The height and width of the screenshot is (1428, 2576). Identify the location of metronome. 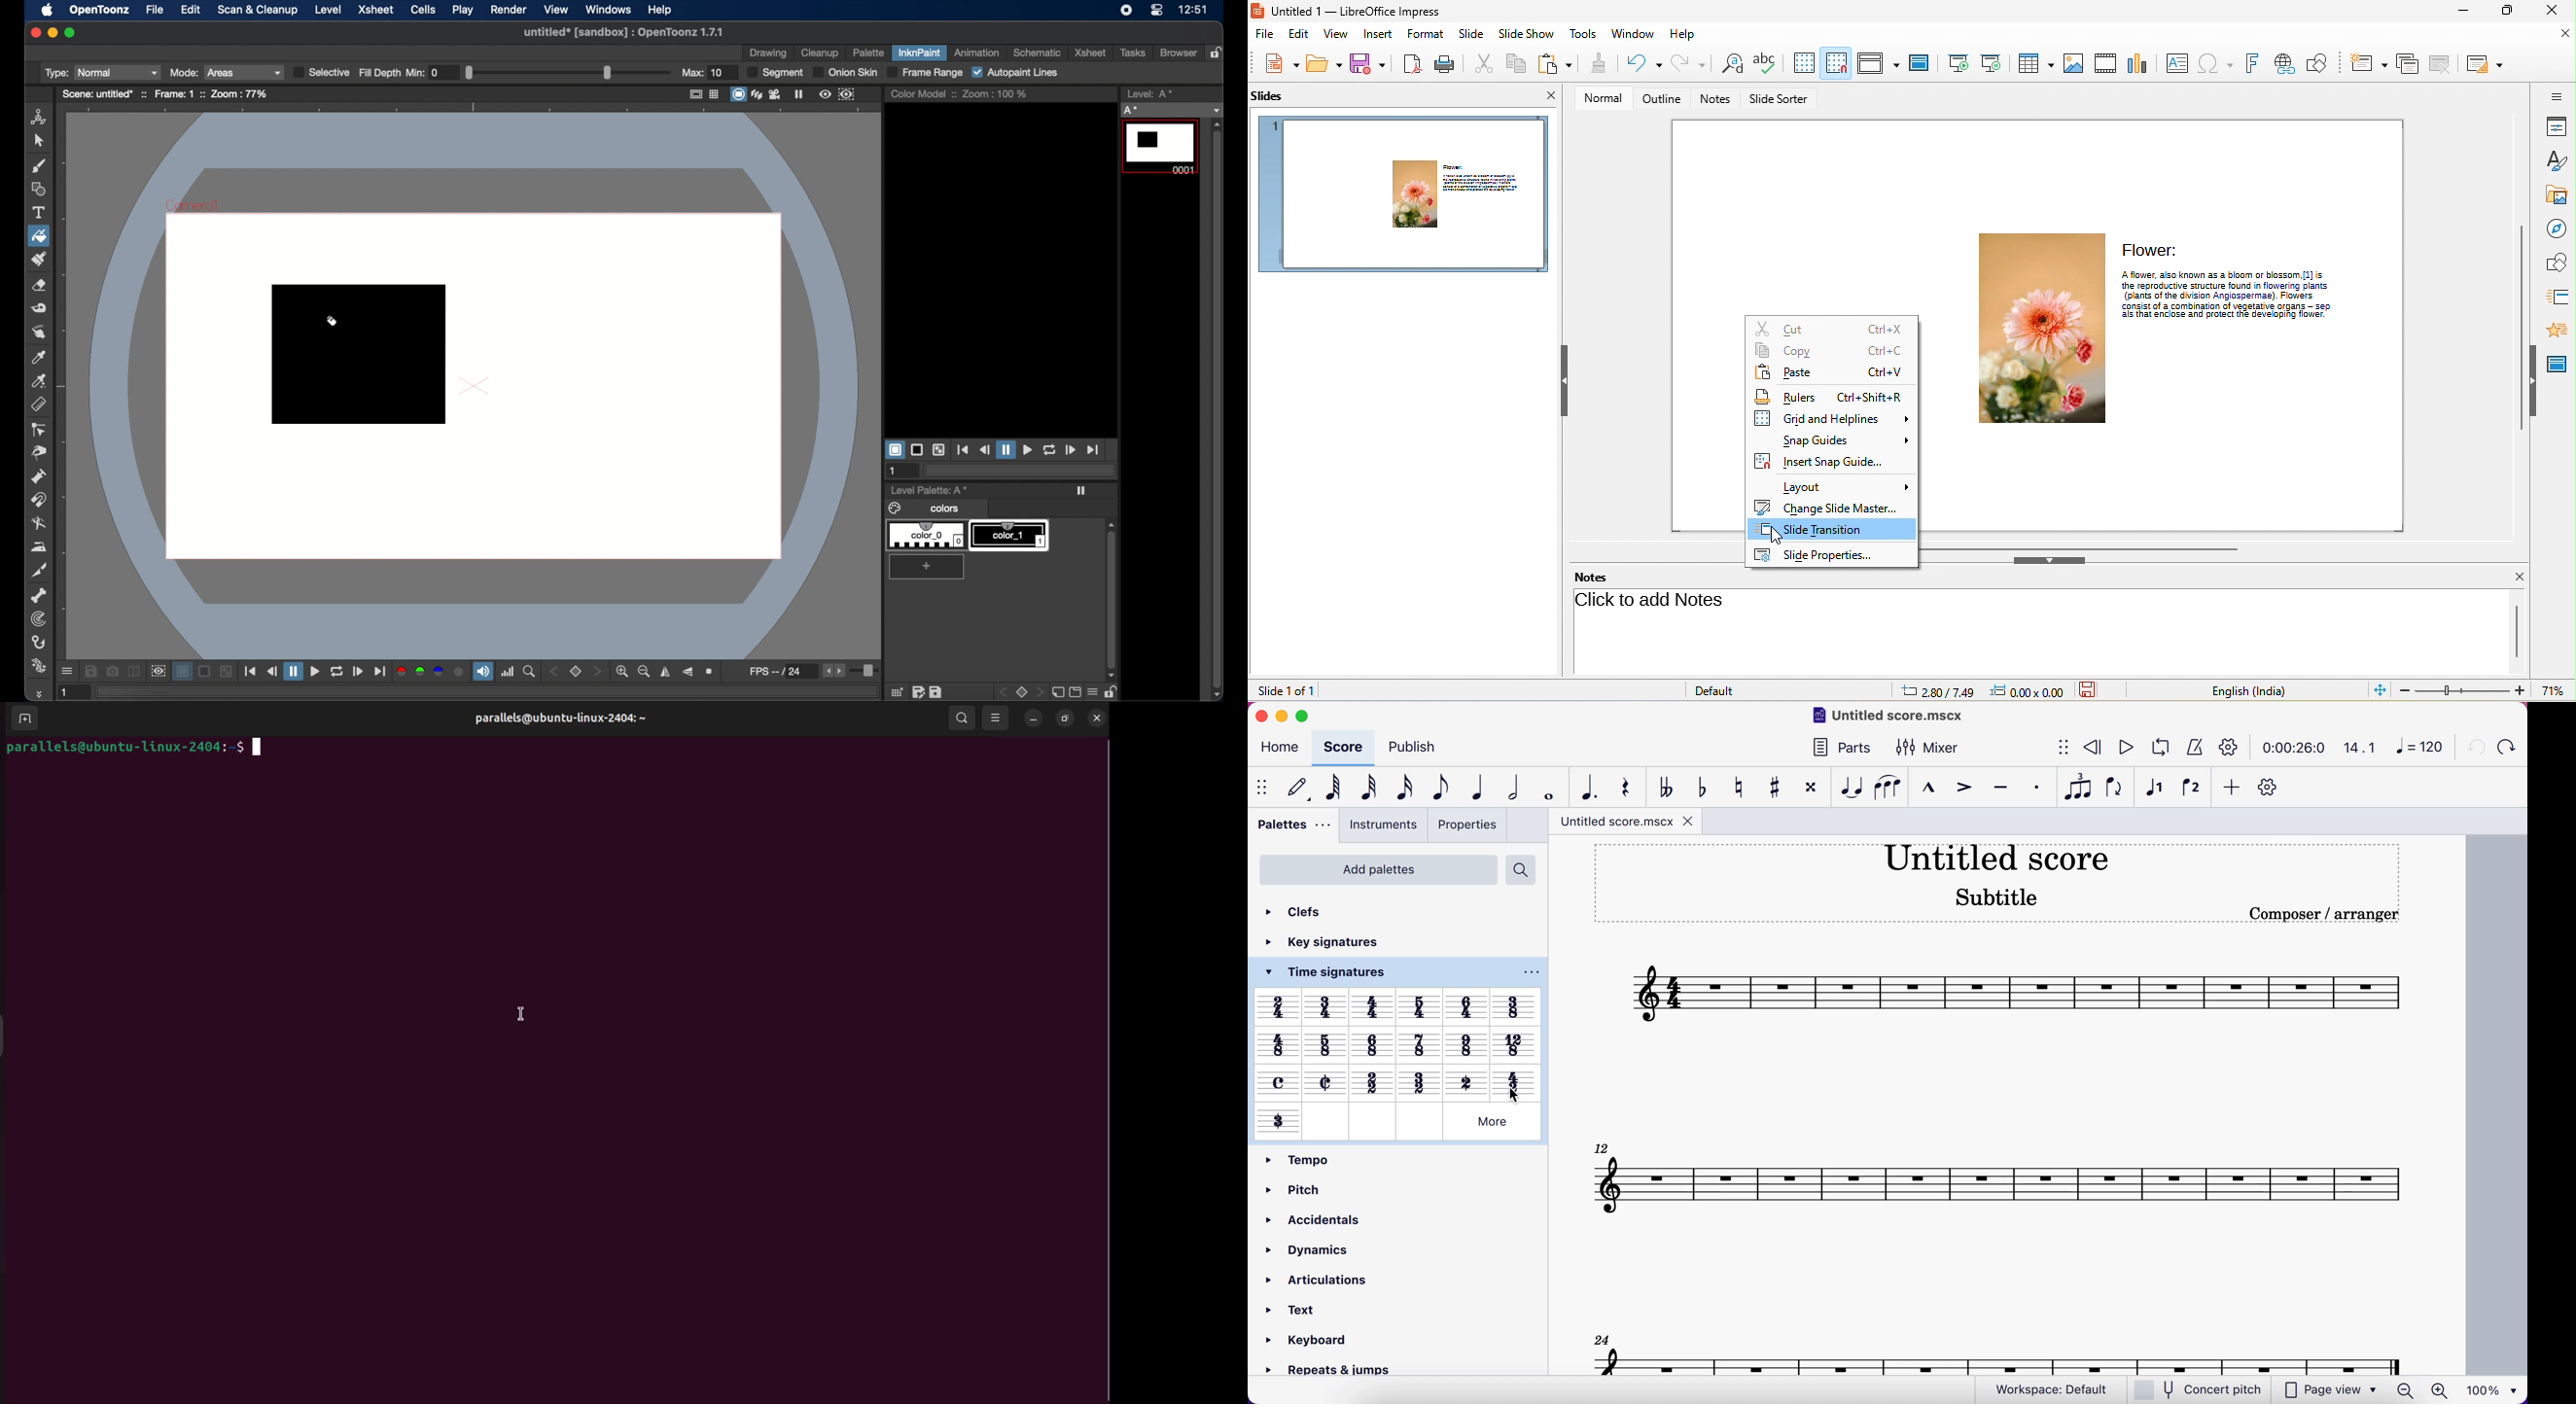
(2192, 748).